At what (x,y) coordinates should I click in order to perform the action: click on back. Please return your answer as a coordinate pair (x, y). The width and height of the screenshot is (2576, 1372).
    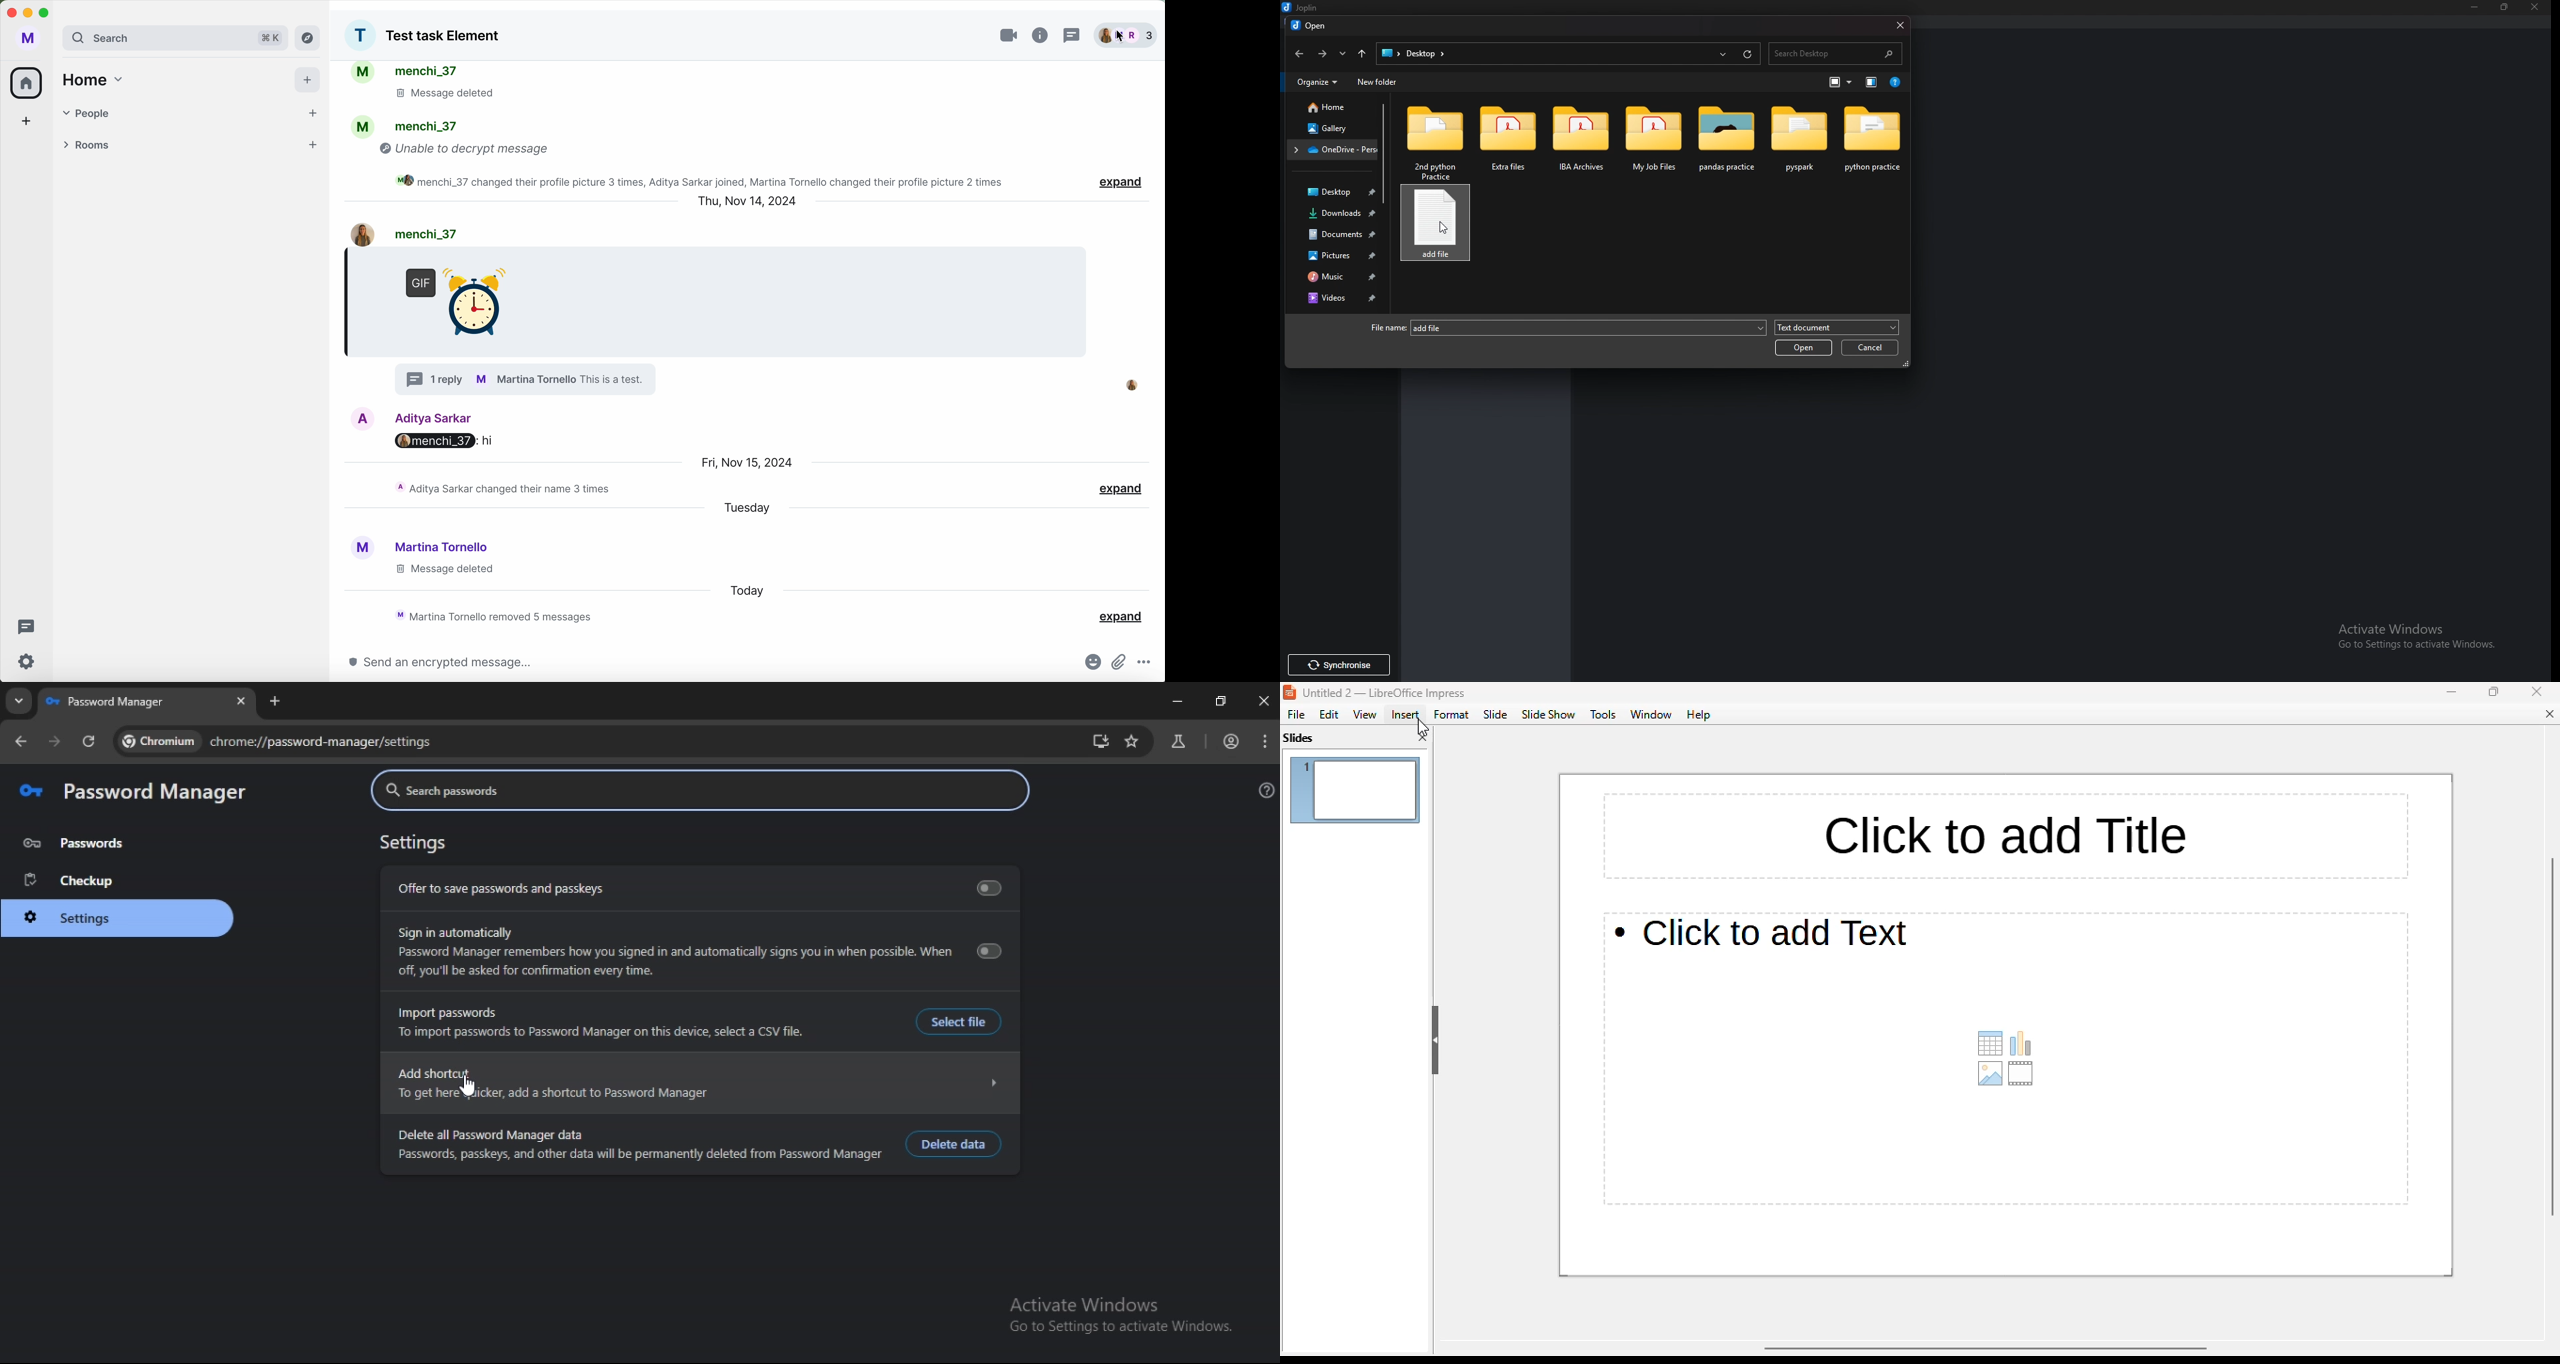
    Looking at the image, I should click on (1300, 54).